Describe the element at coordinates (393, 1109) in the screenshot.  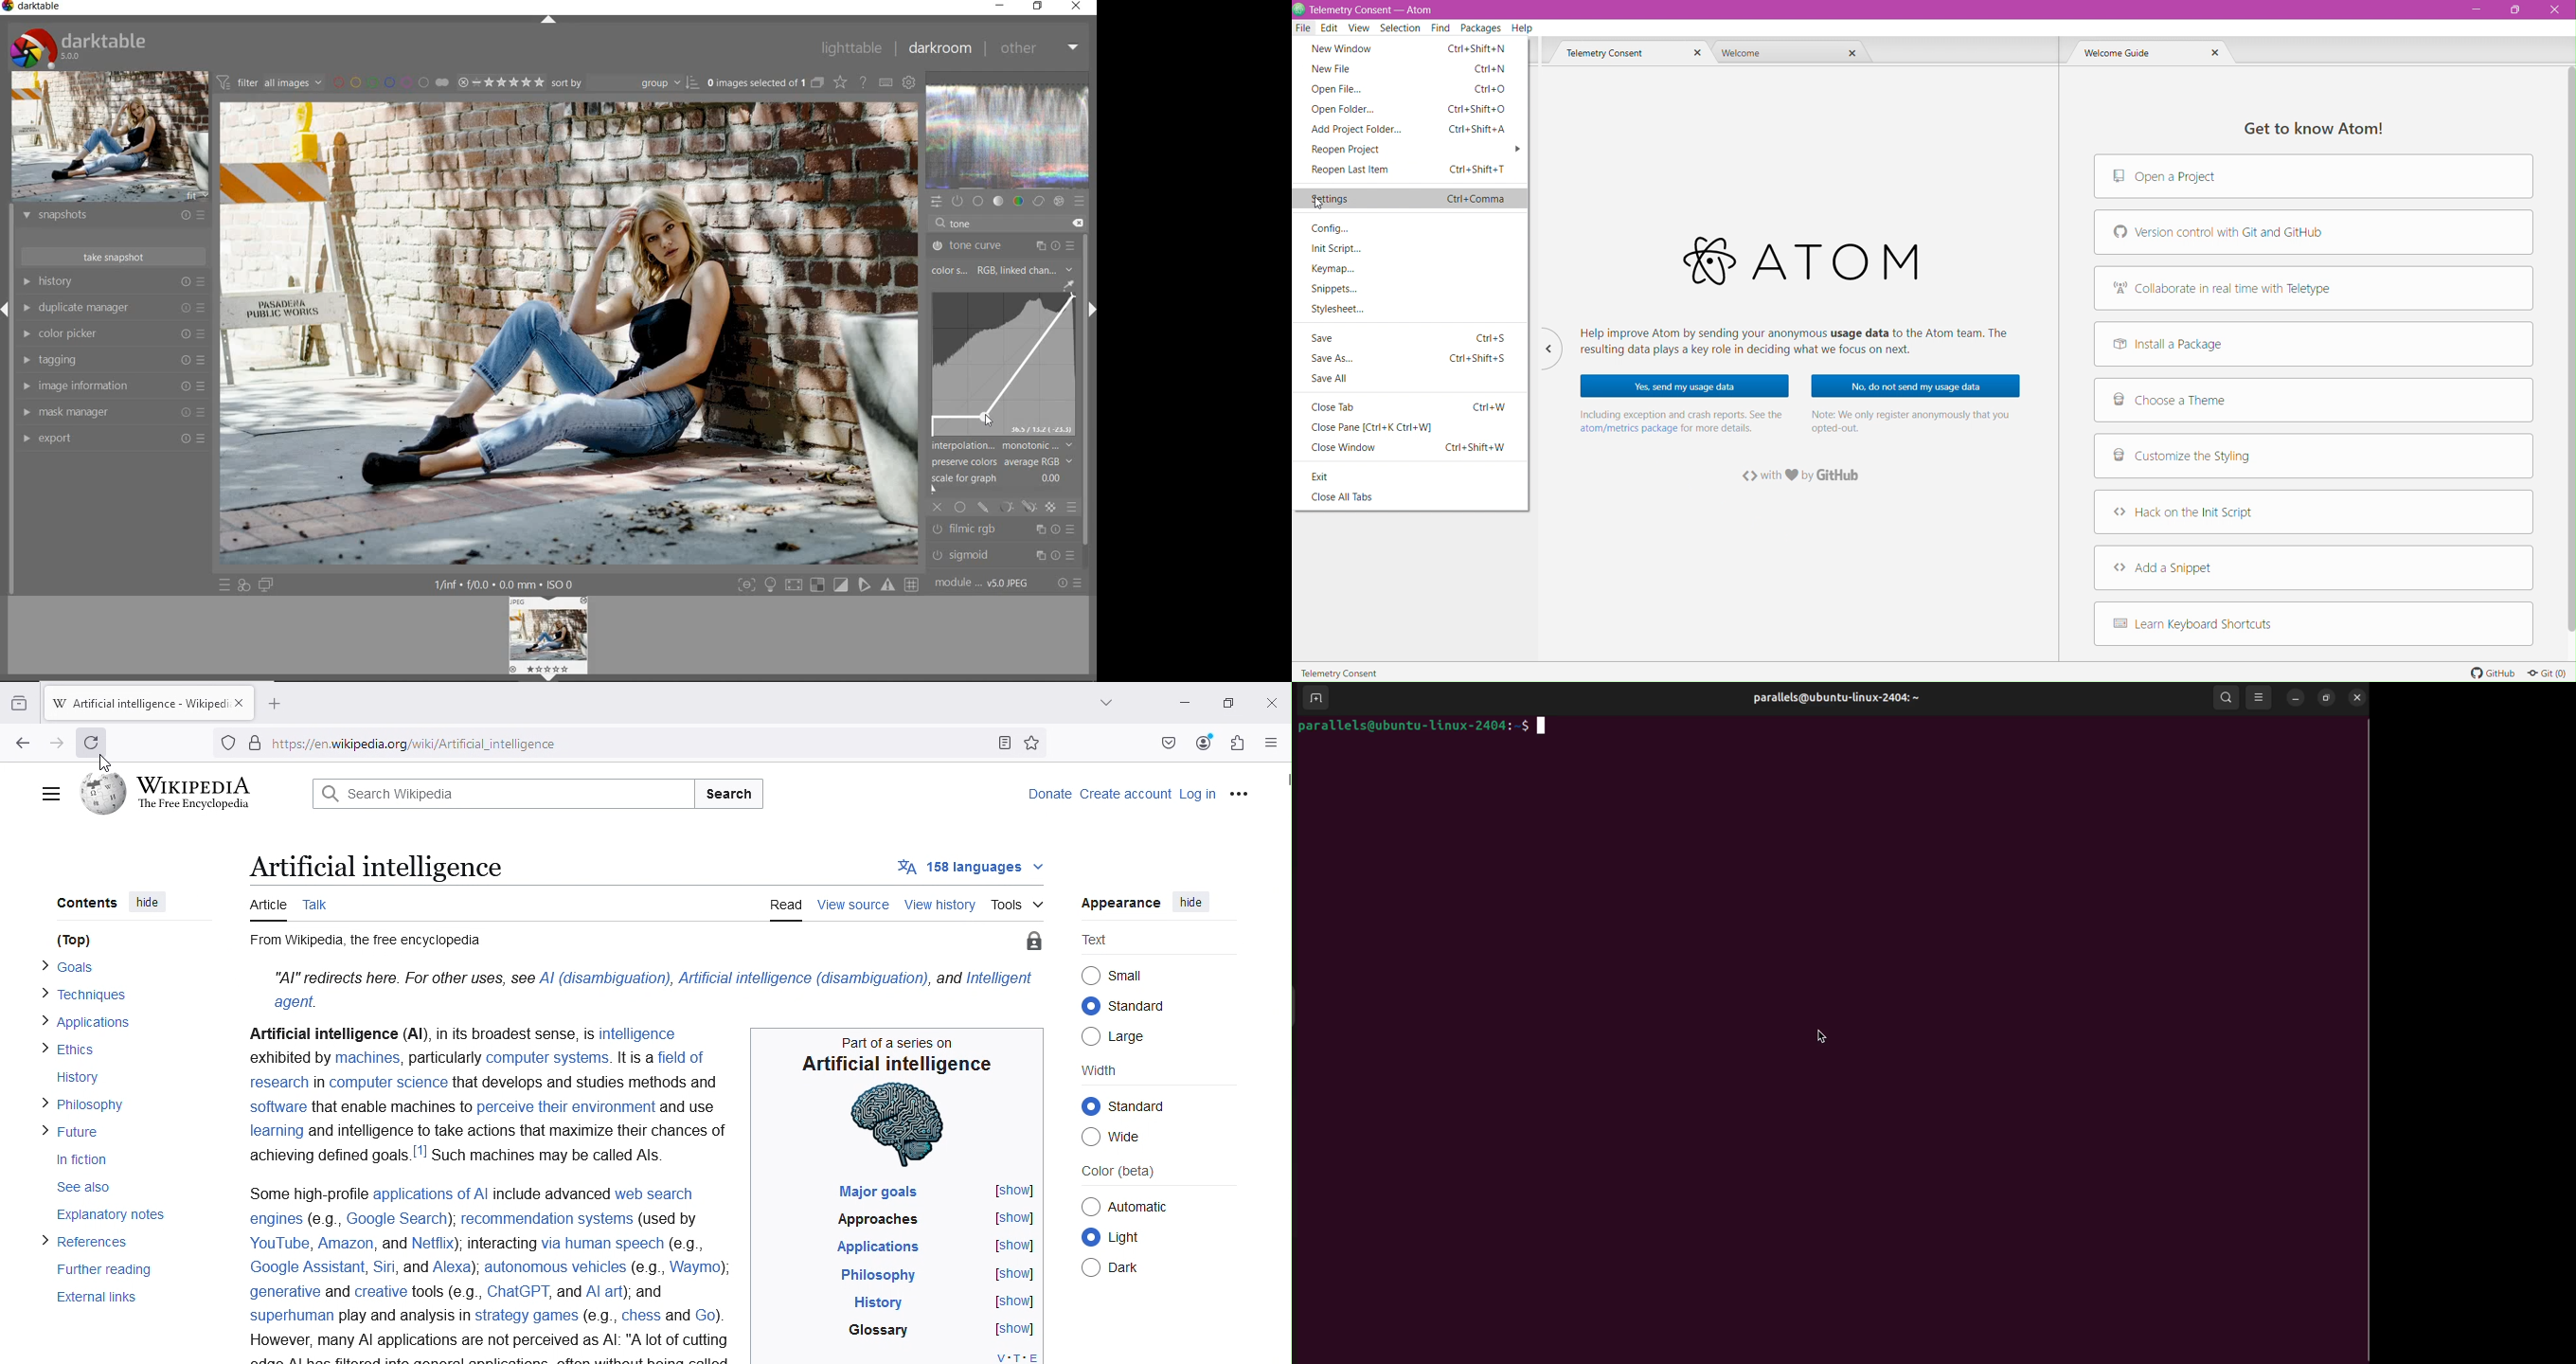
I see `that enable machines to` at that location.